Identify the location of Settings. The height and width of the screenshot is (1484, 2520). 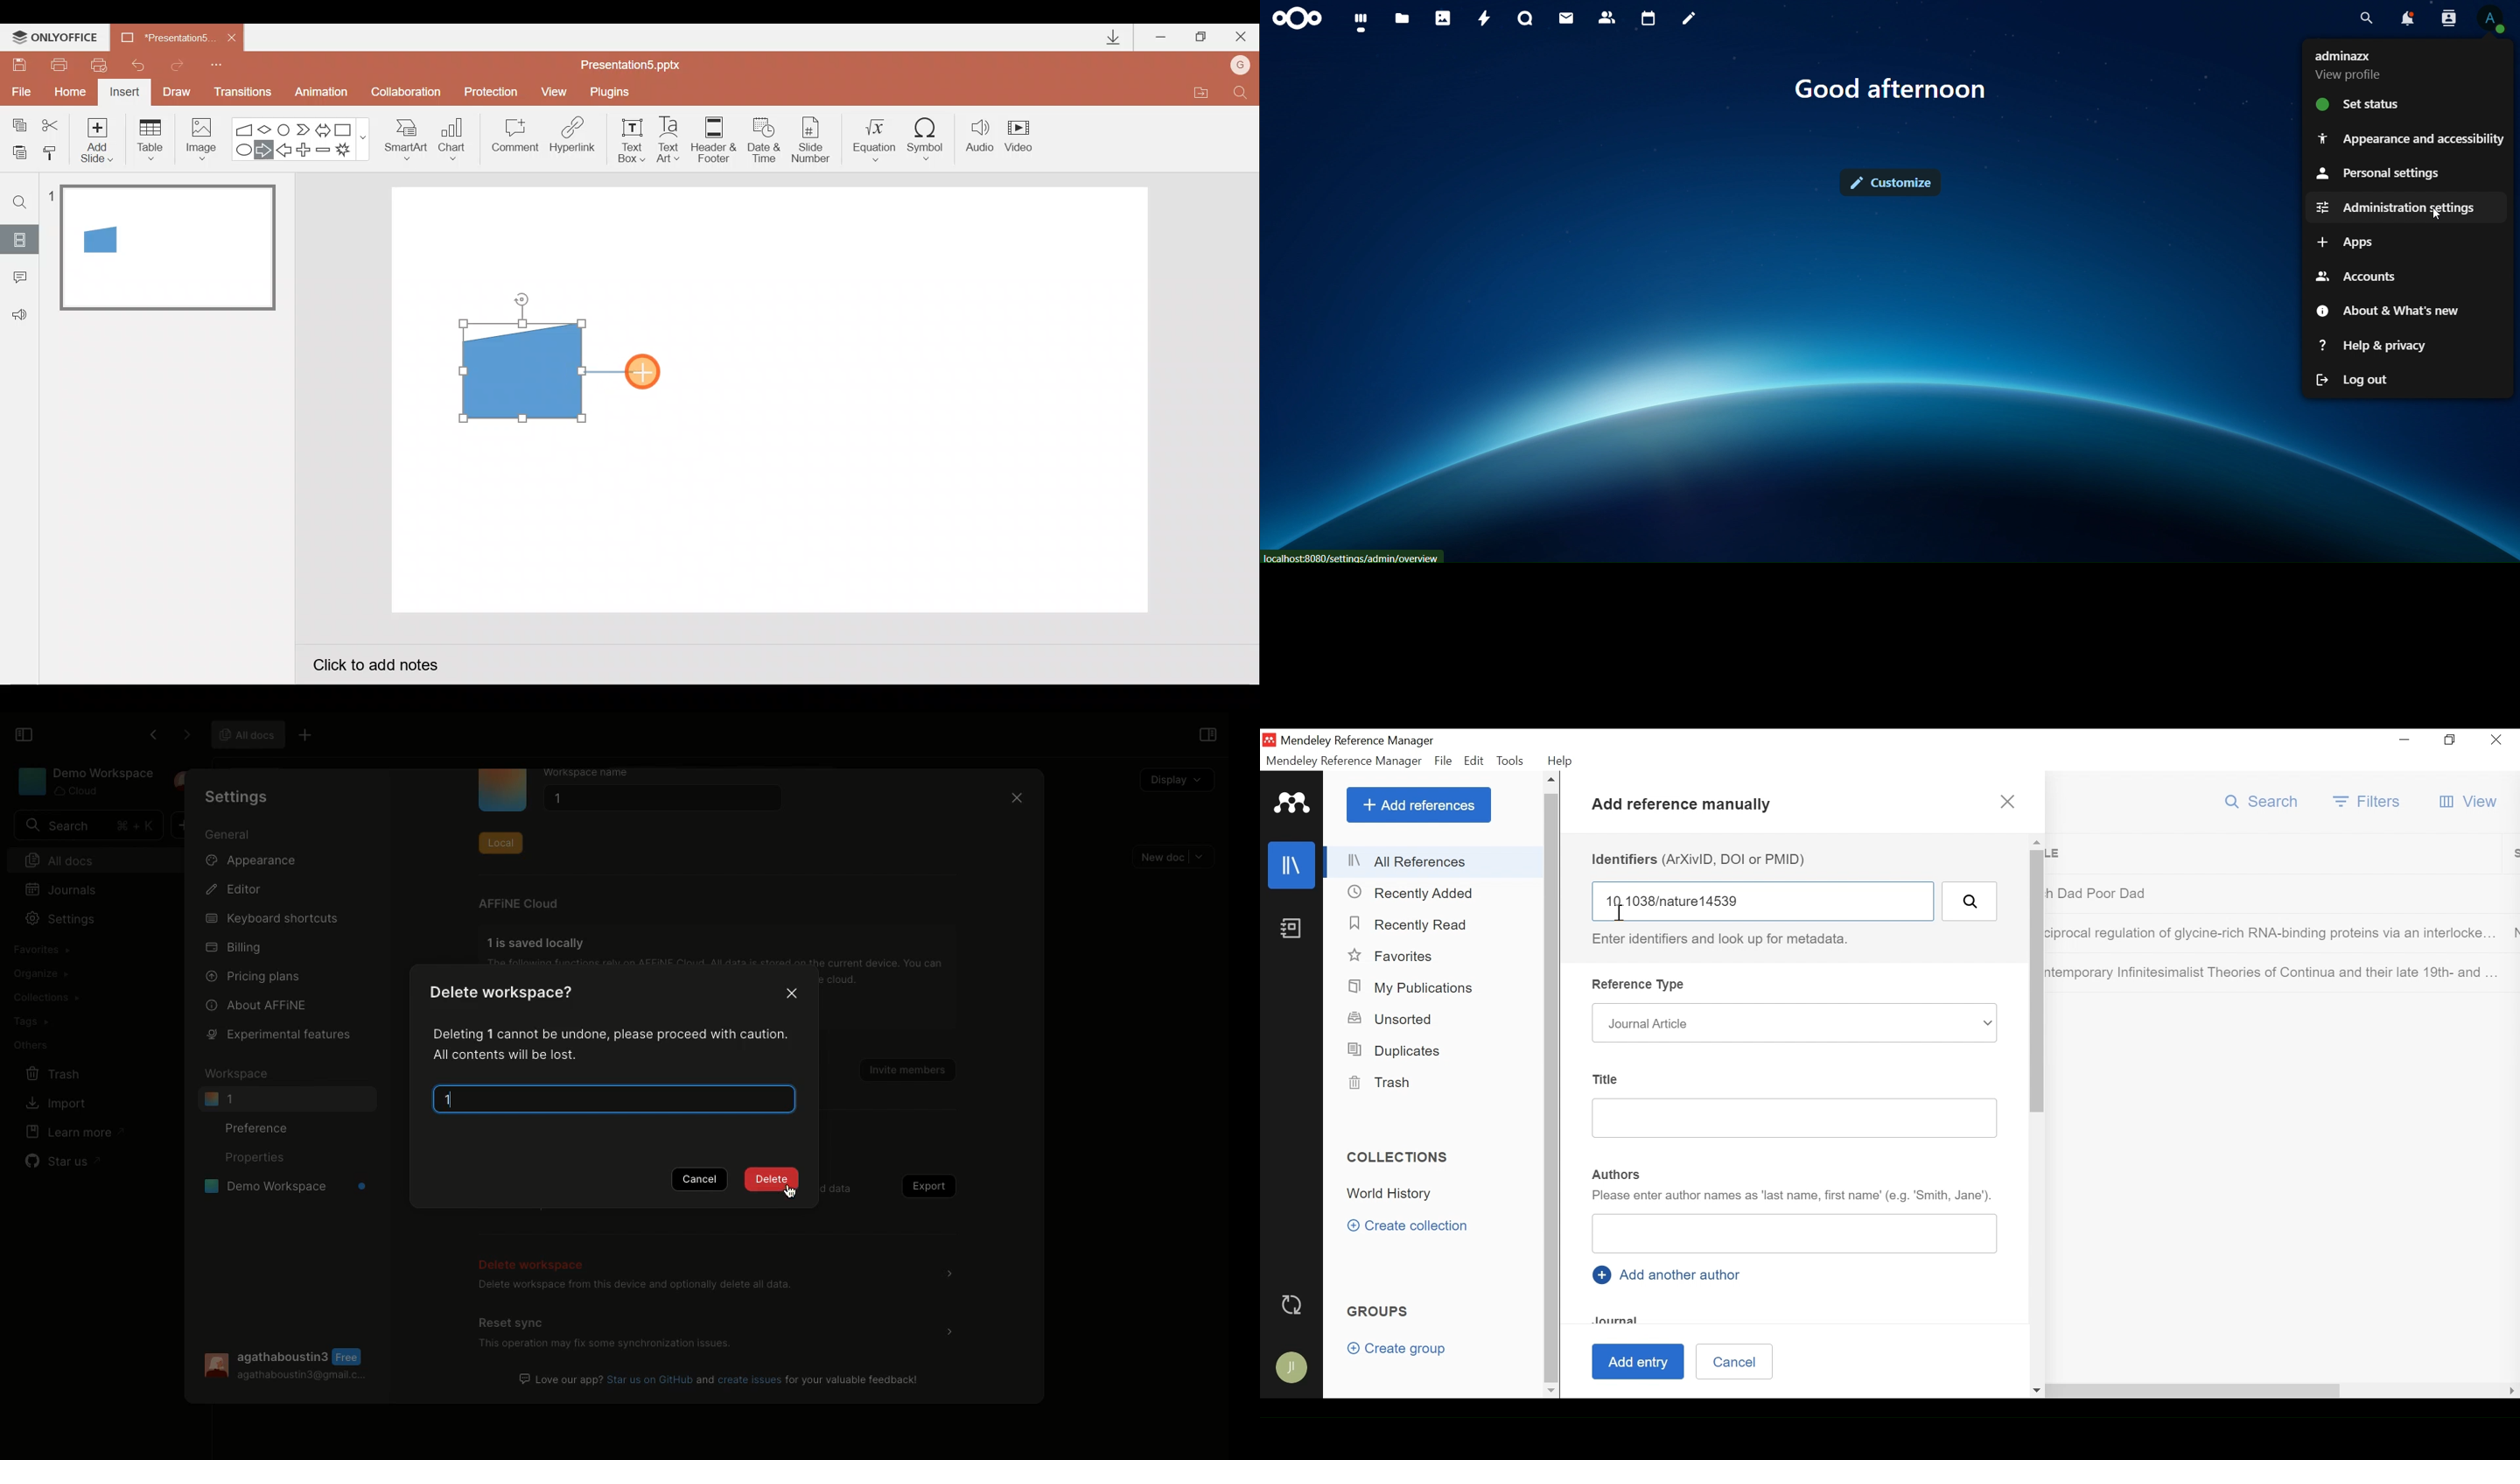
(237, 796).